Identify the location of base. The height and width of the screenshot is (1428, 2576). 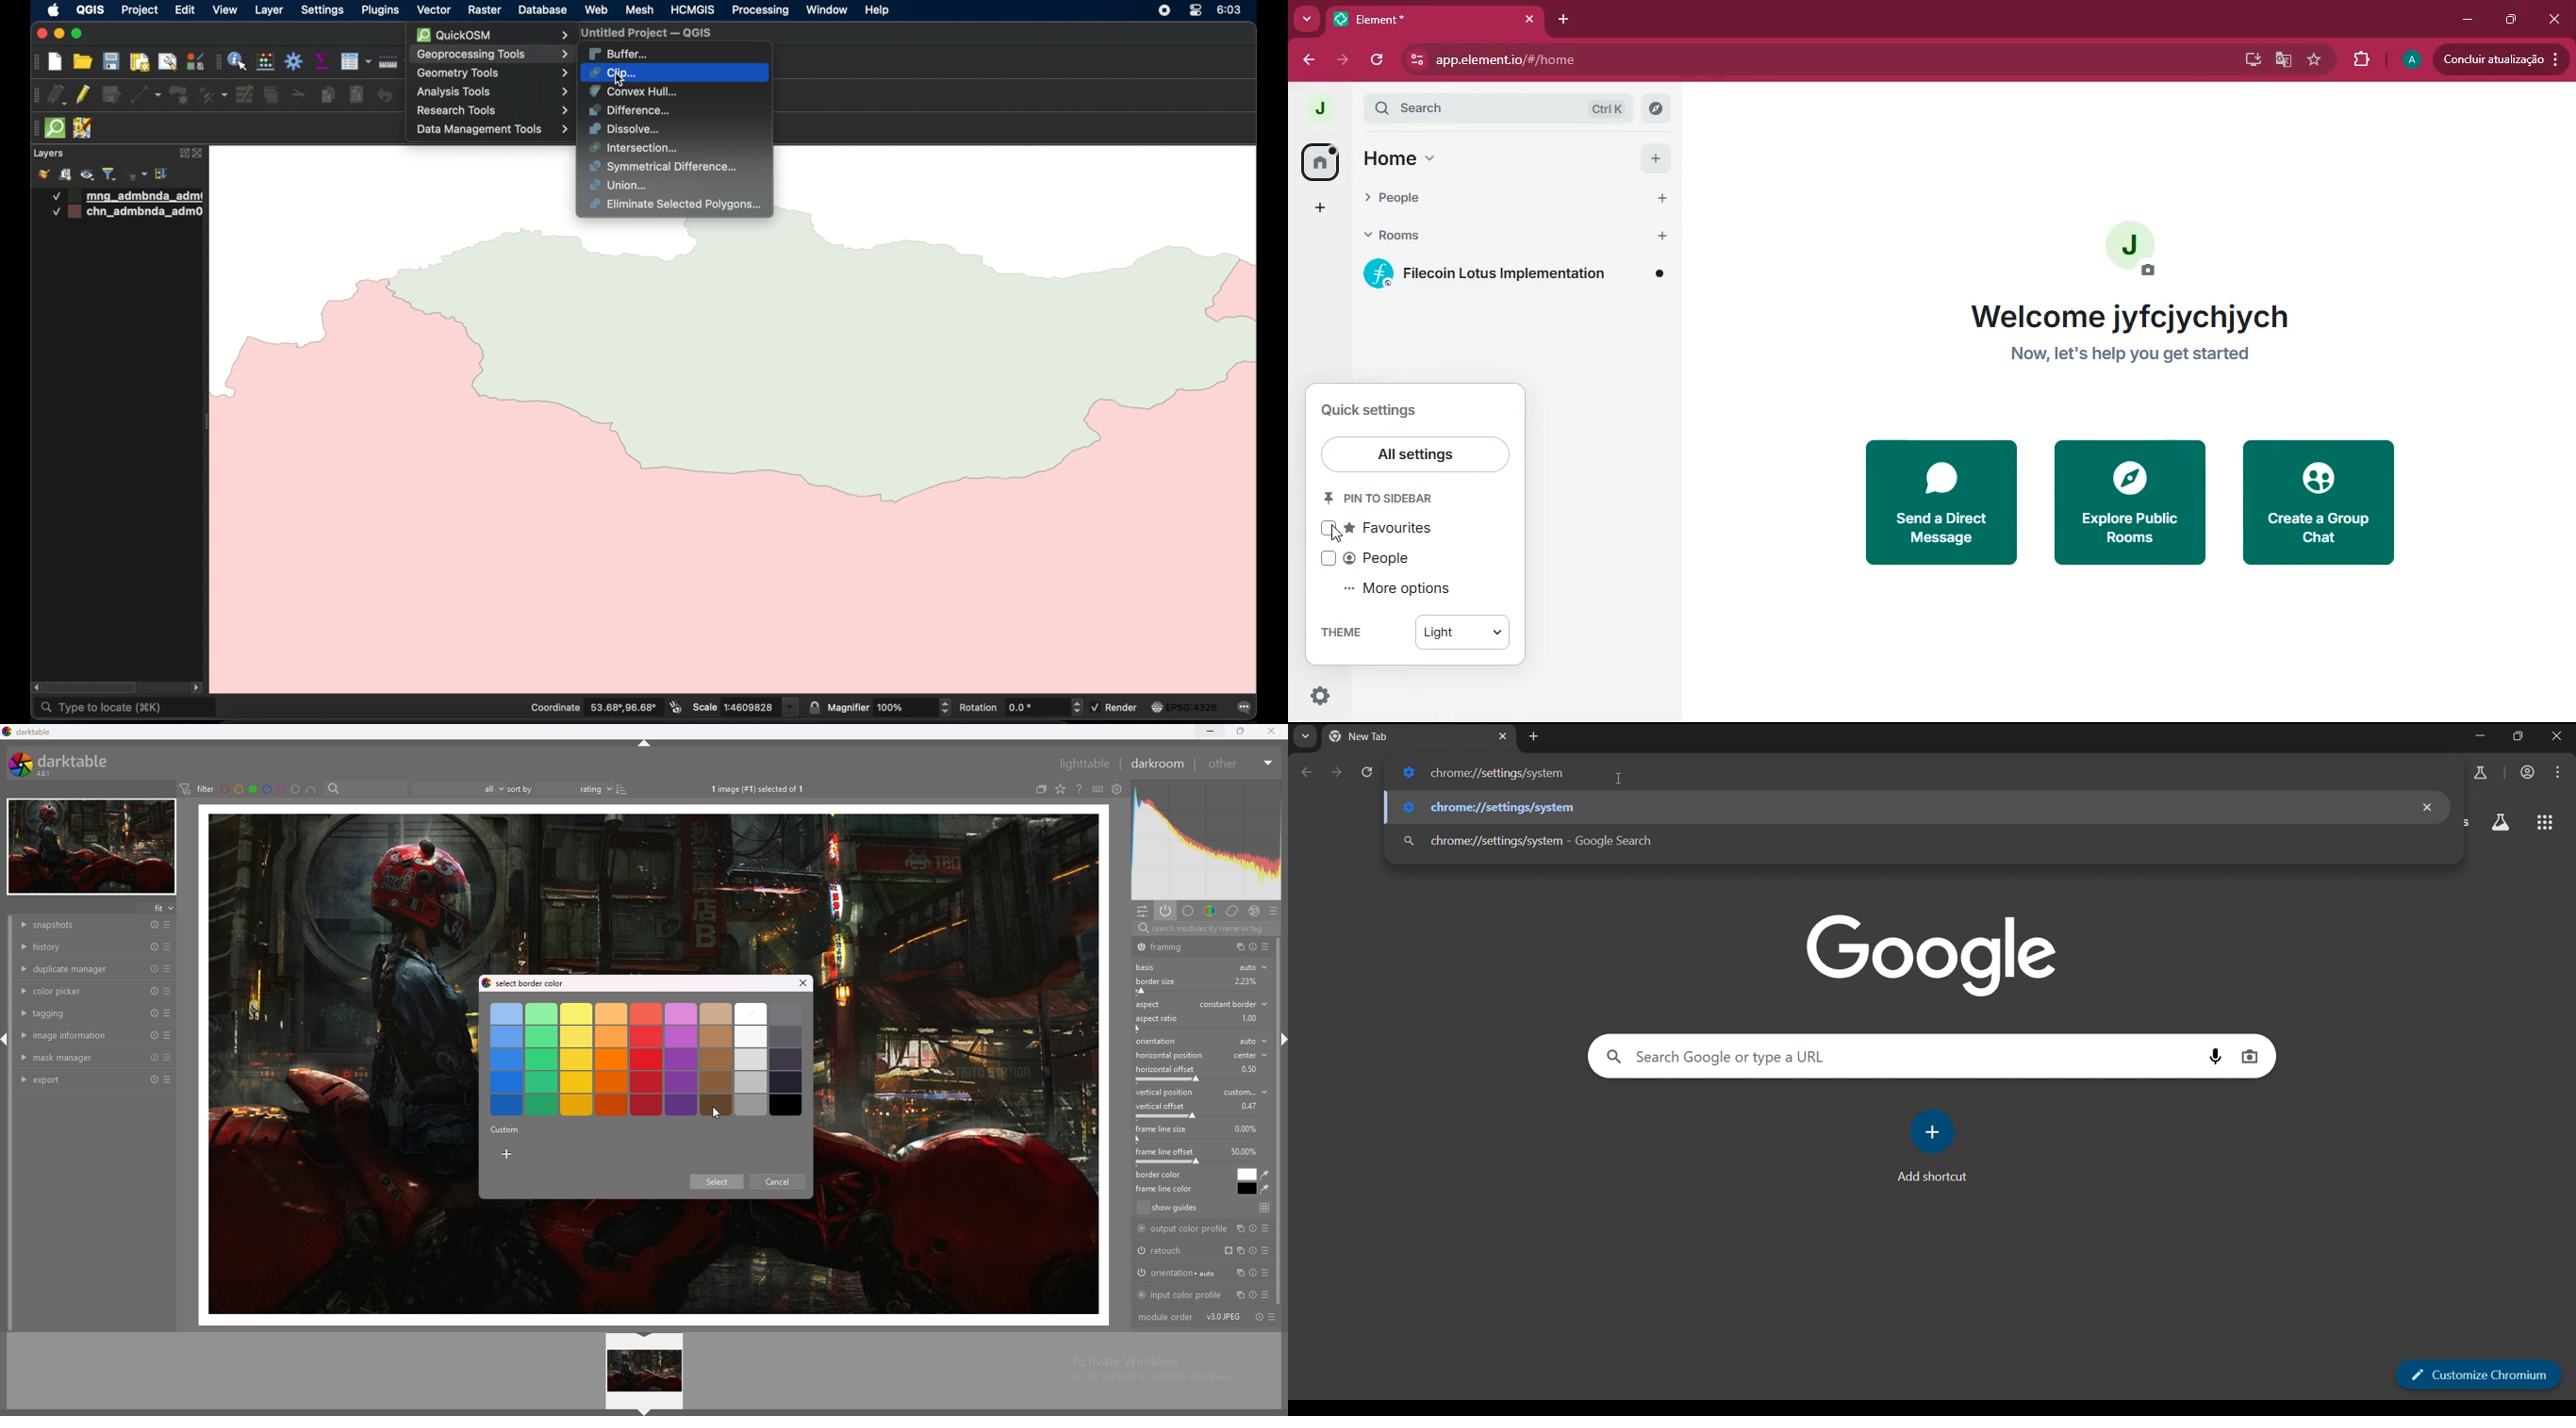
(1187, 910).